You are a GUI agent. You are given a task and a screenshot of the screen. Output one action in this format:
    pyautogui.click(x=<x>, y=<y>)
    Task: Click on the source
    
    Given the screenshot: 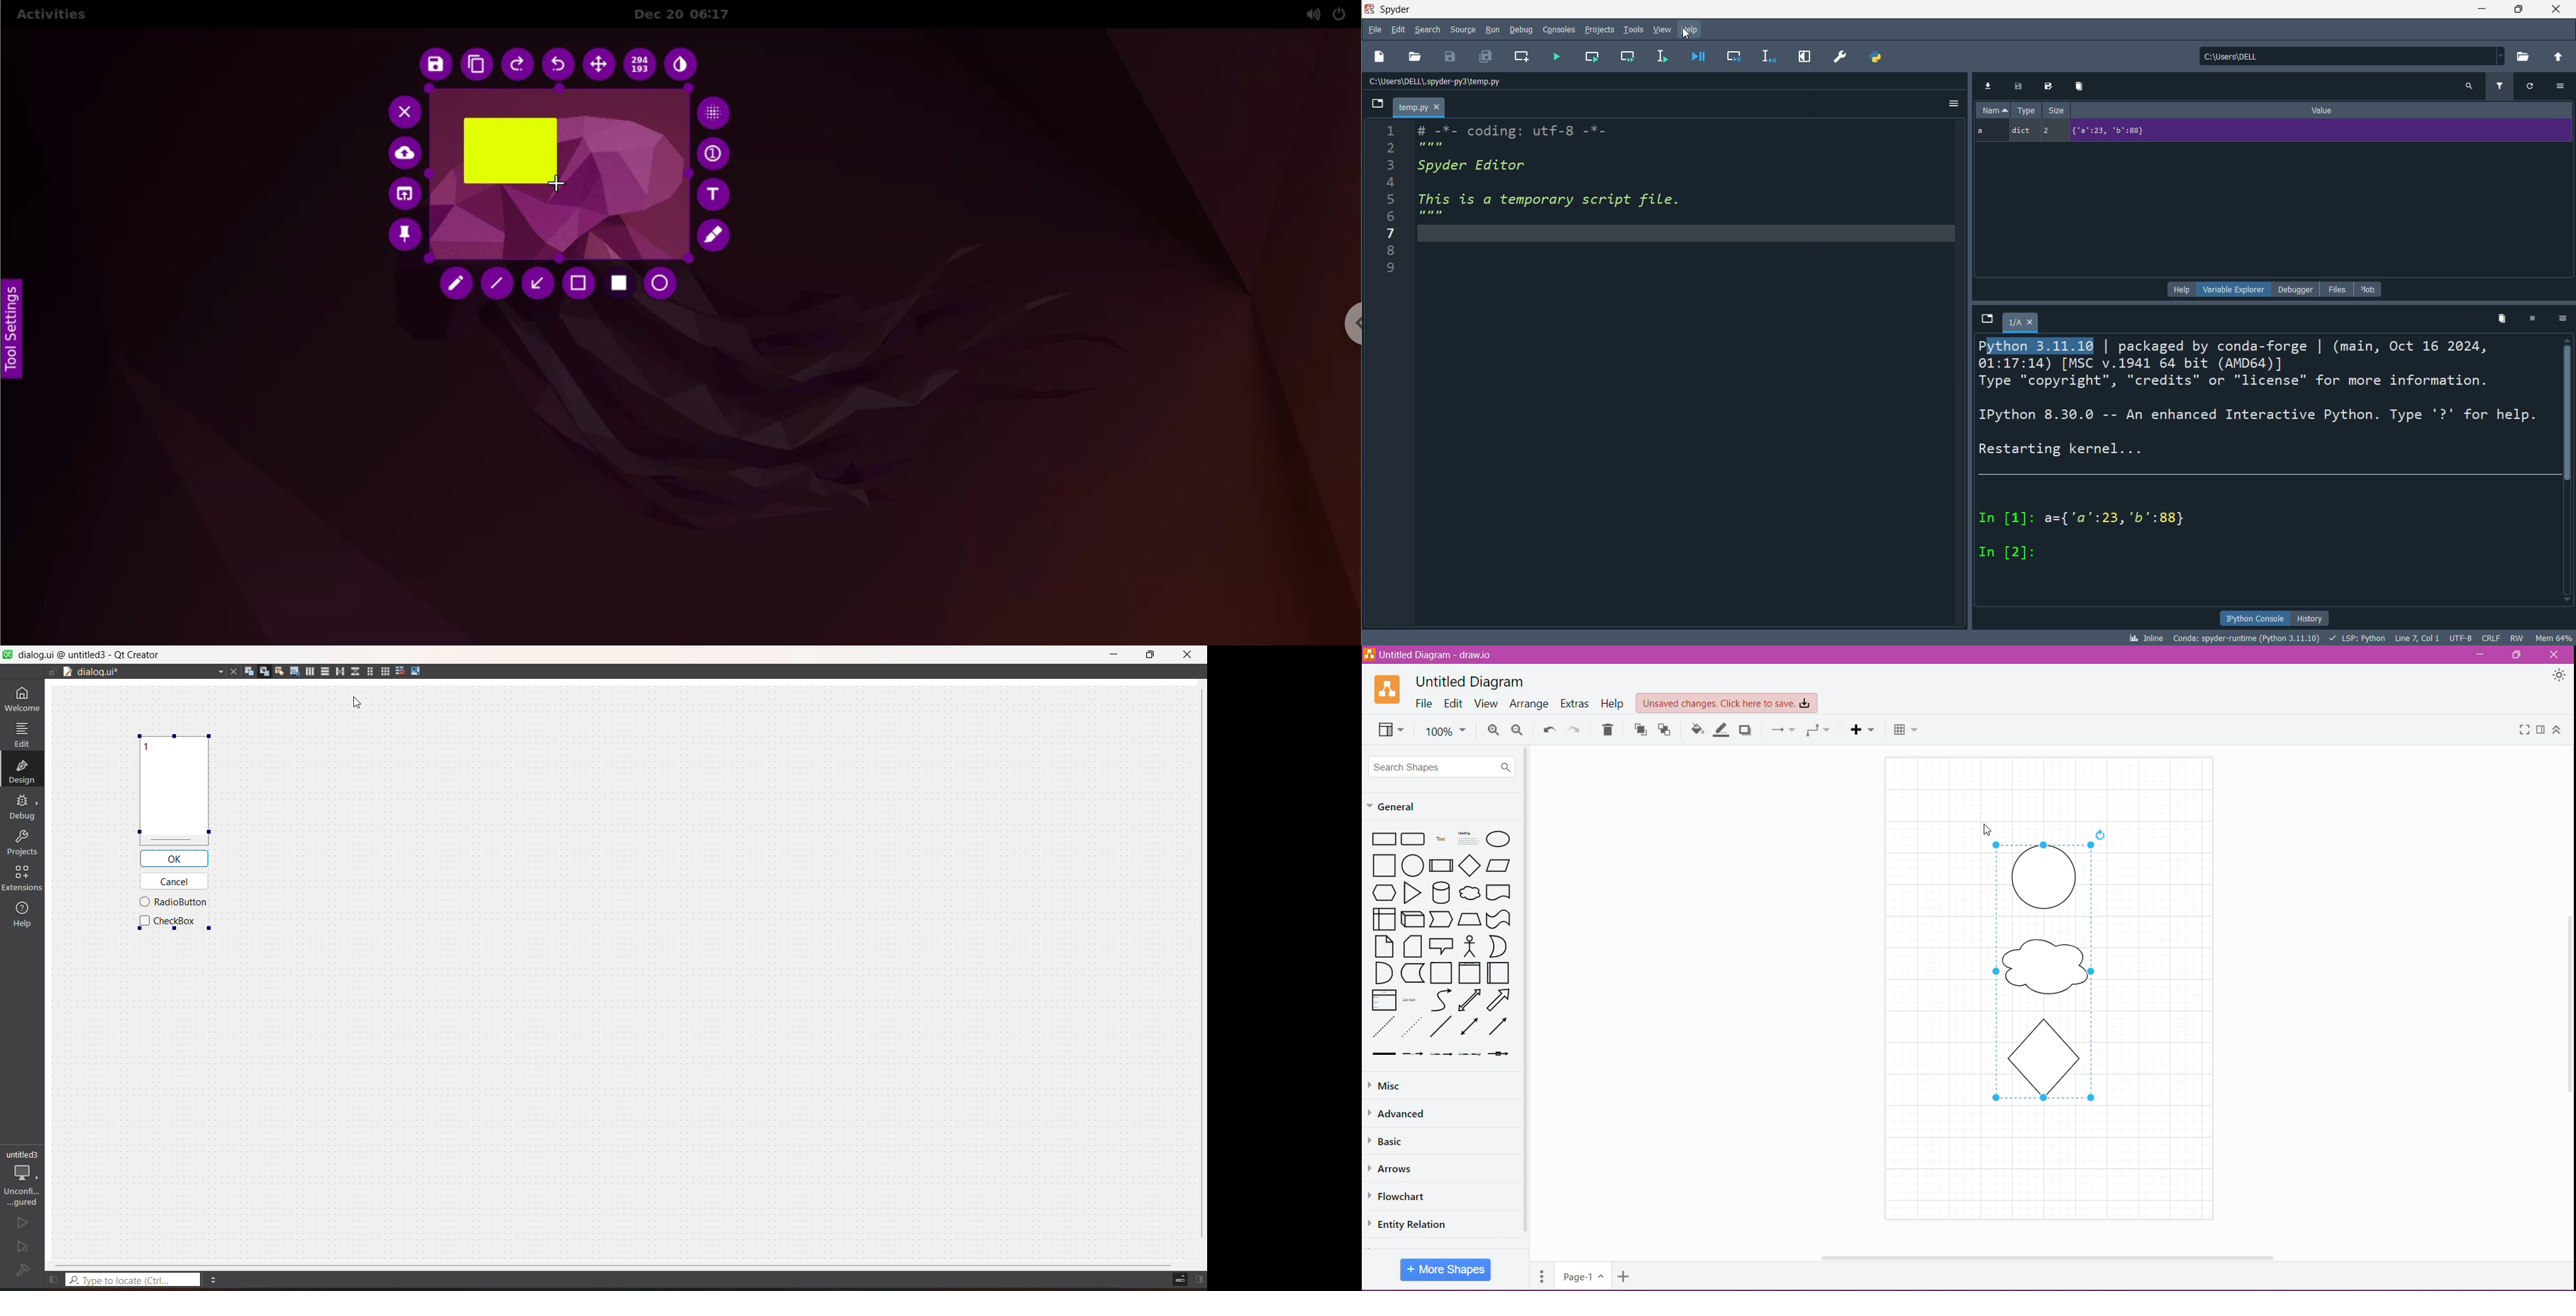 What is the action you would take?
    pyautogui.click(x=1463, y=30)
    